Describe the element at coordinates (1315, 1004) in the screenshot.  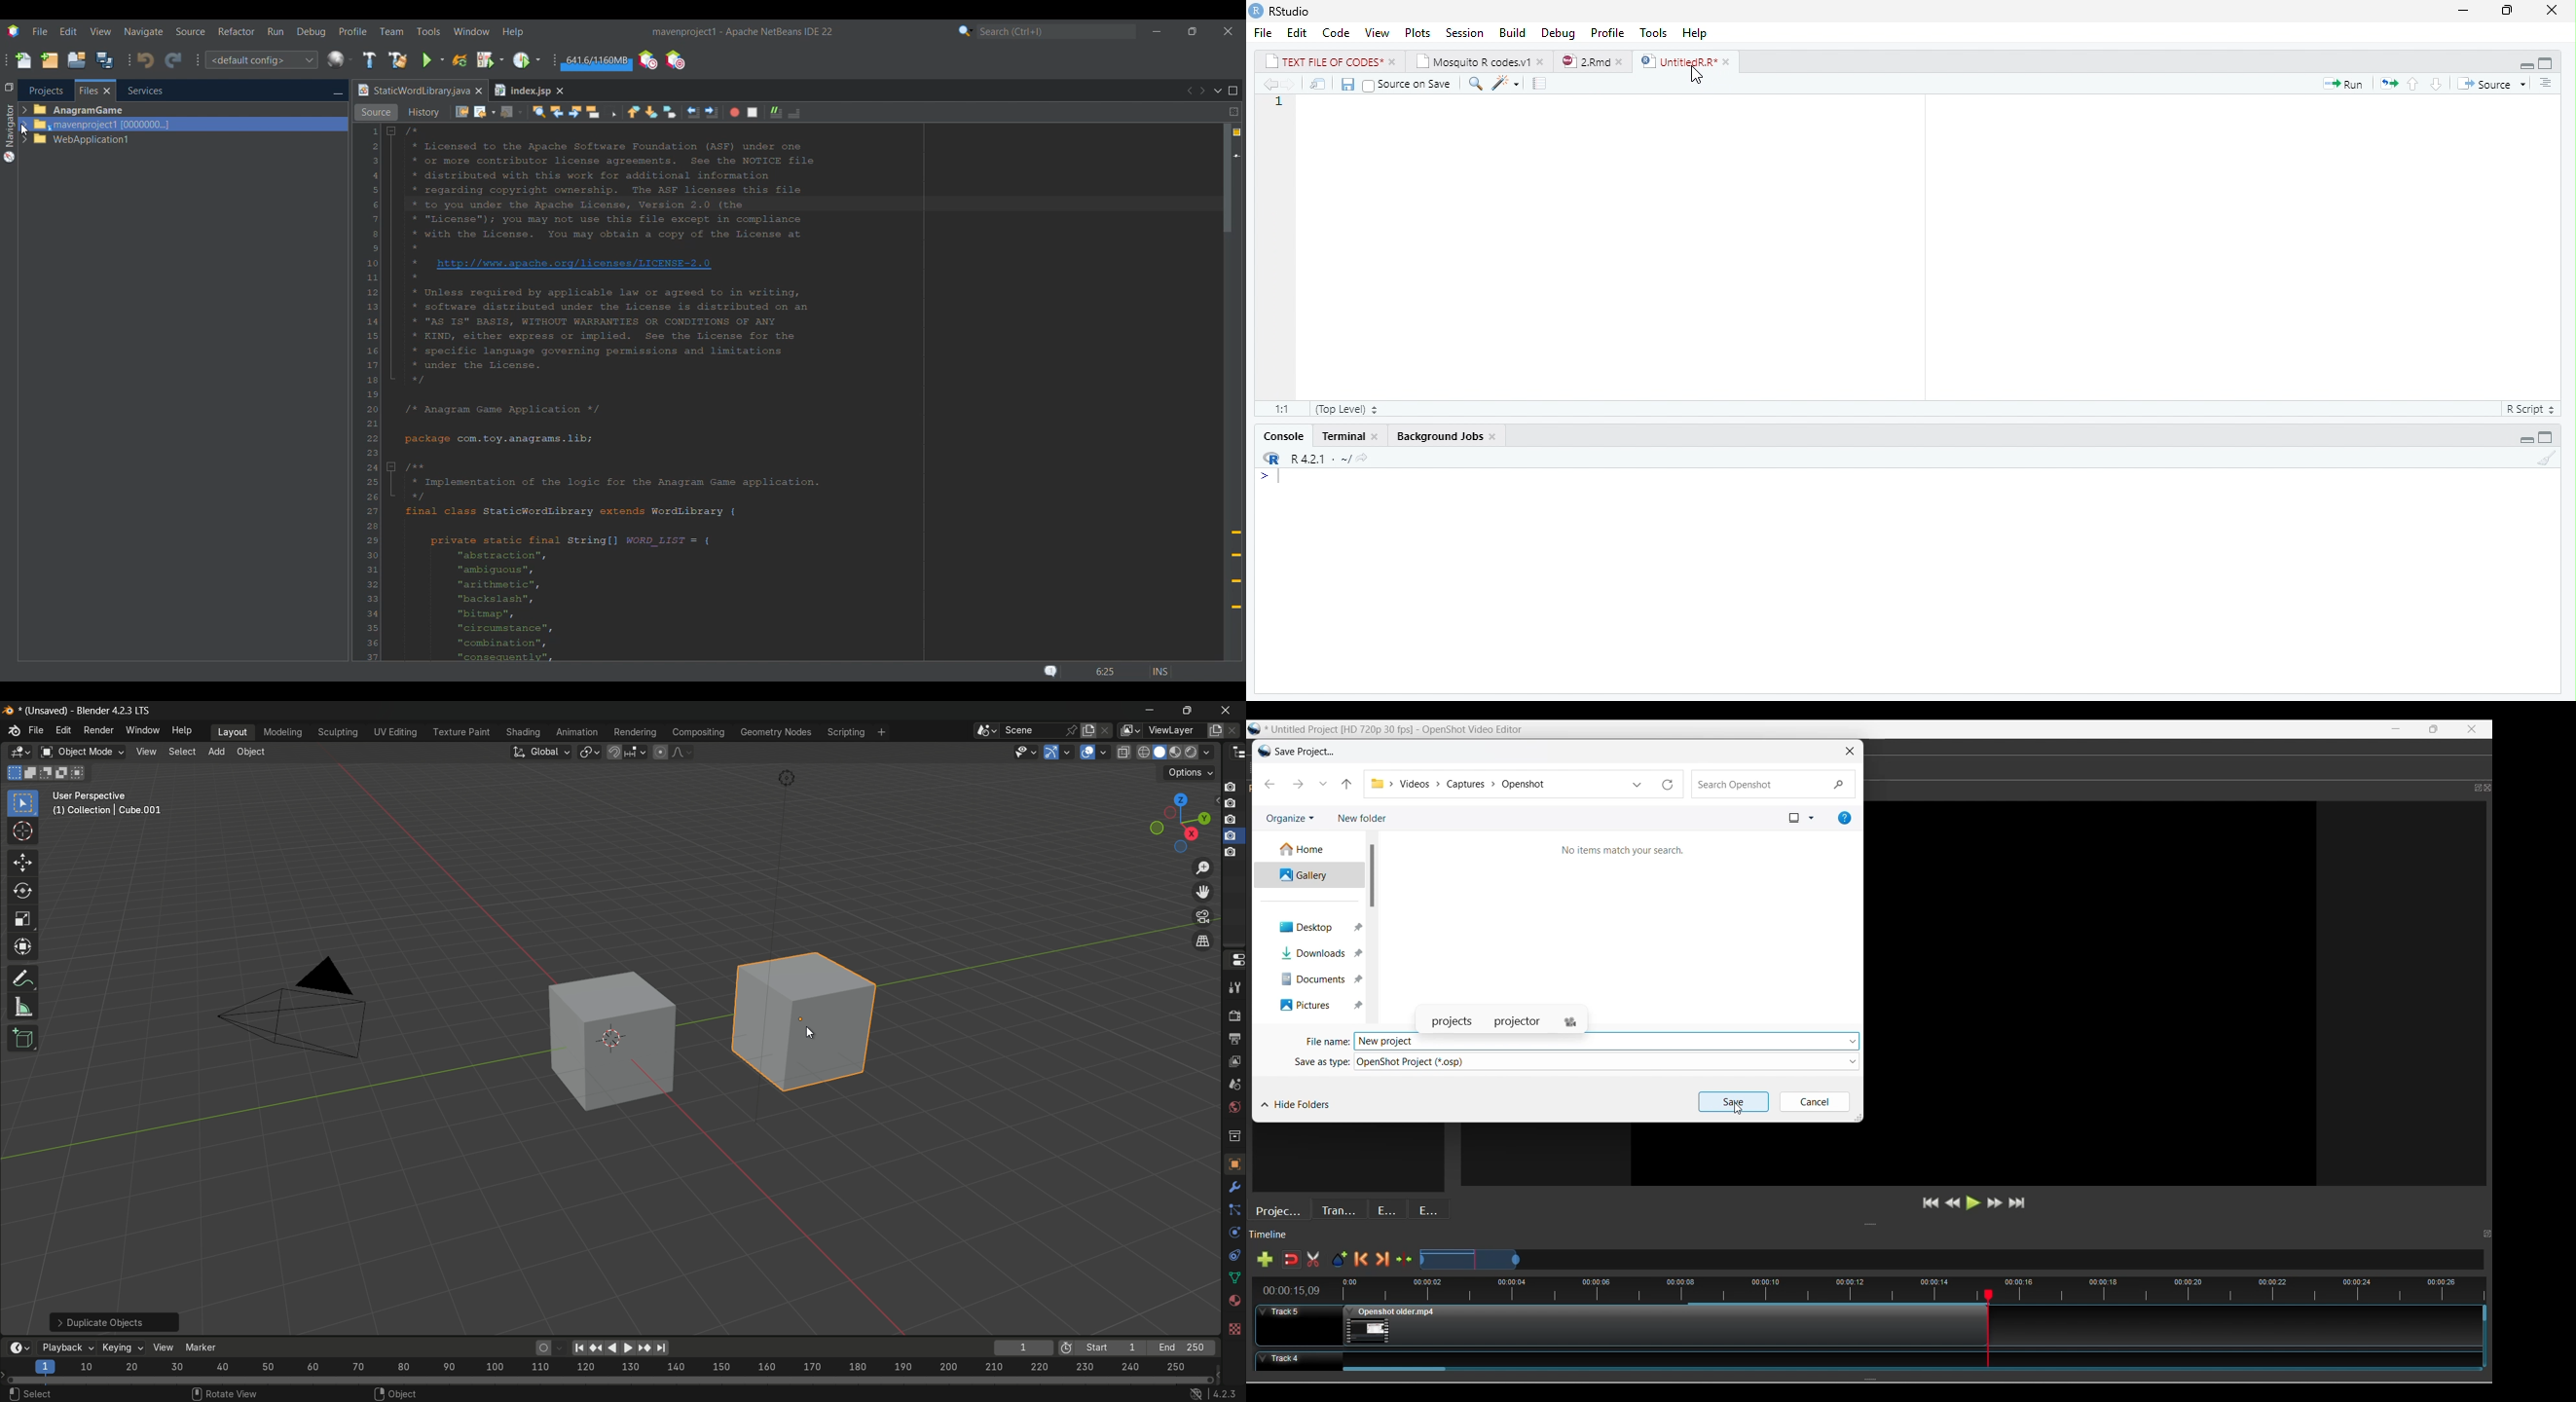
I see `Pictures` at that location.